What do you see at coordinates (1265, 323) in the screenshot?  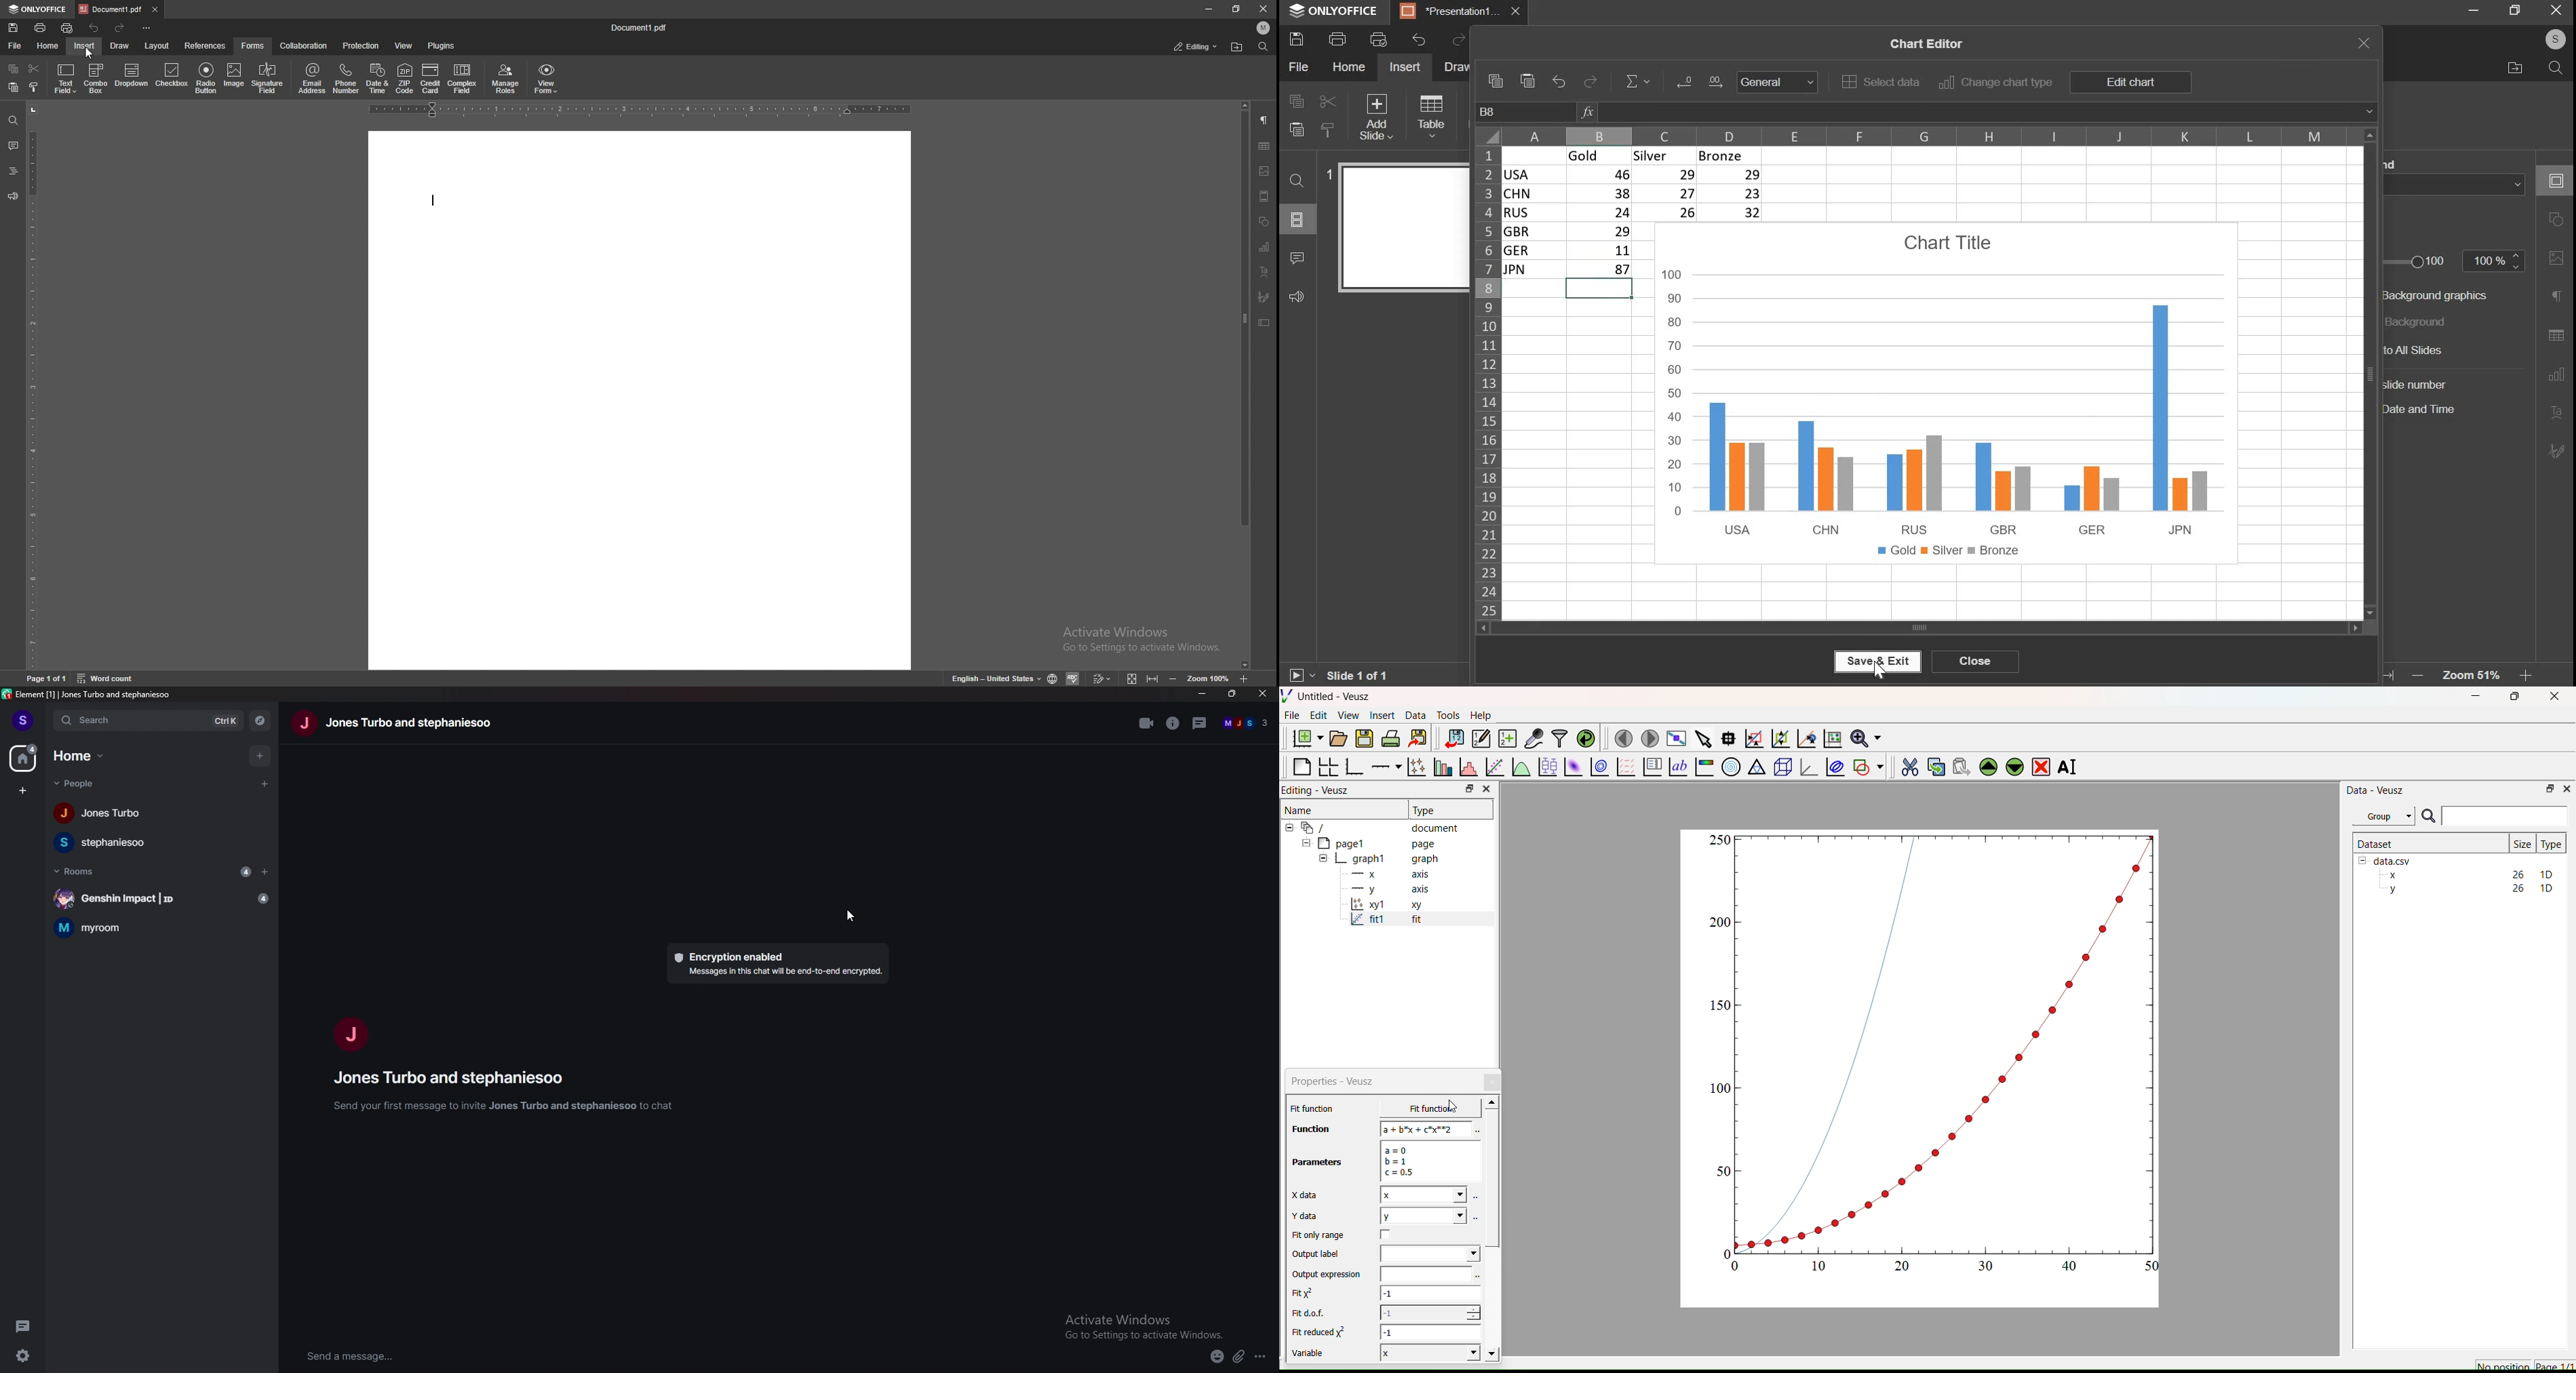 I see `text box` at bounding box center [1265, 323].